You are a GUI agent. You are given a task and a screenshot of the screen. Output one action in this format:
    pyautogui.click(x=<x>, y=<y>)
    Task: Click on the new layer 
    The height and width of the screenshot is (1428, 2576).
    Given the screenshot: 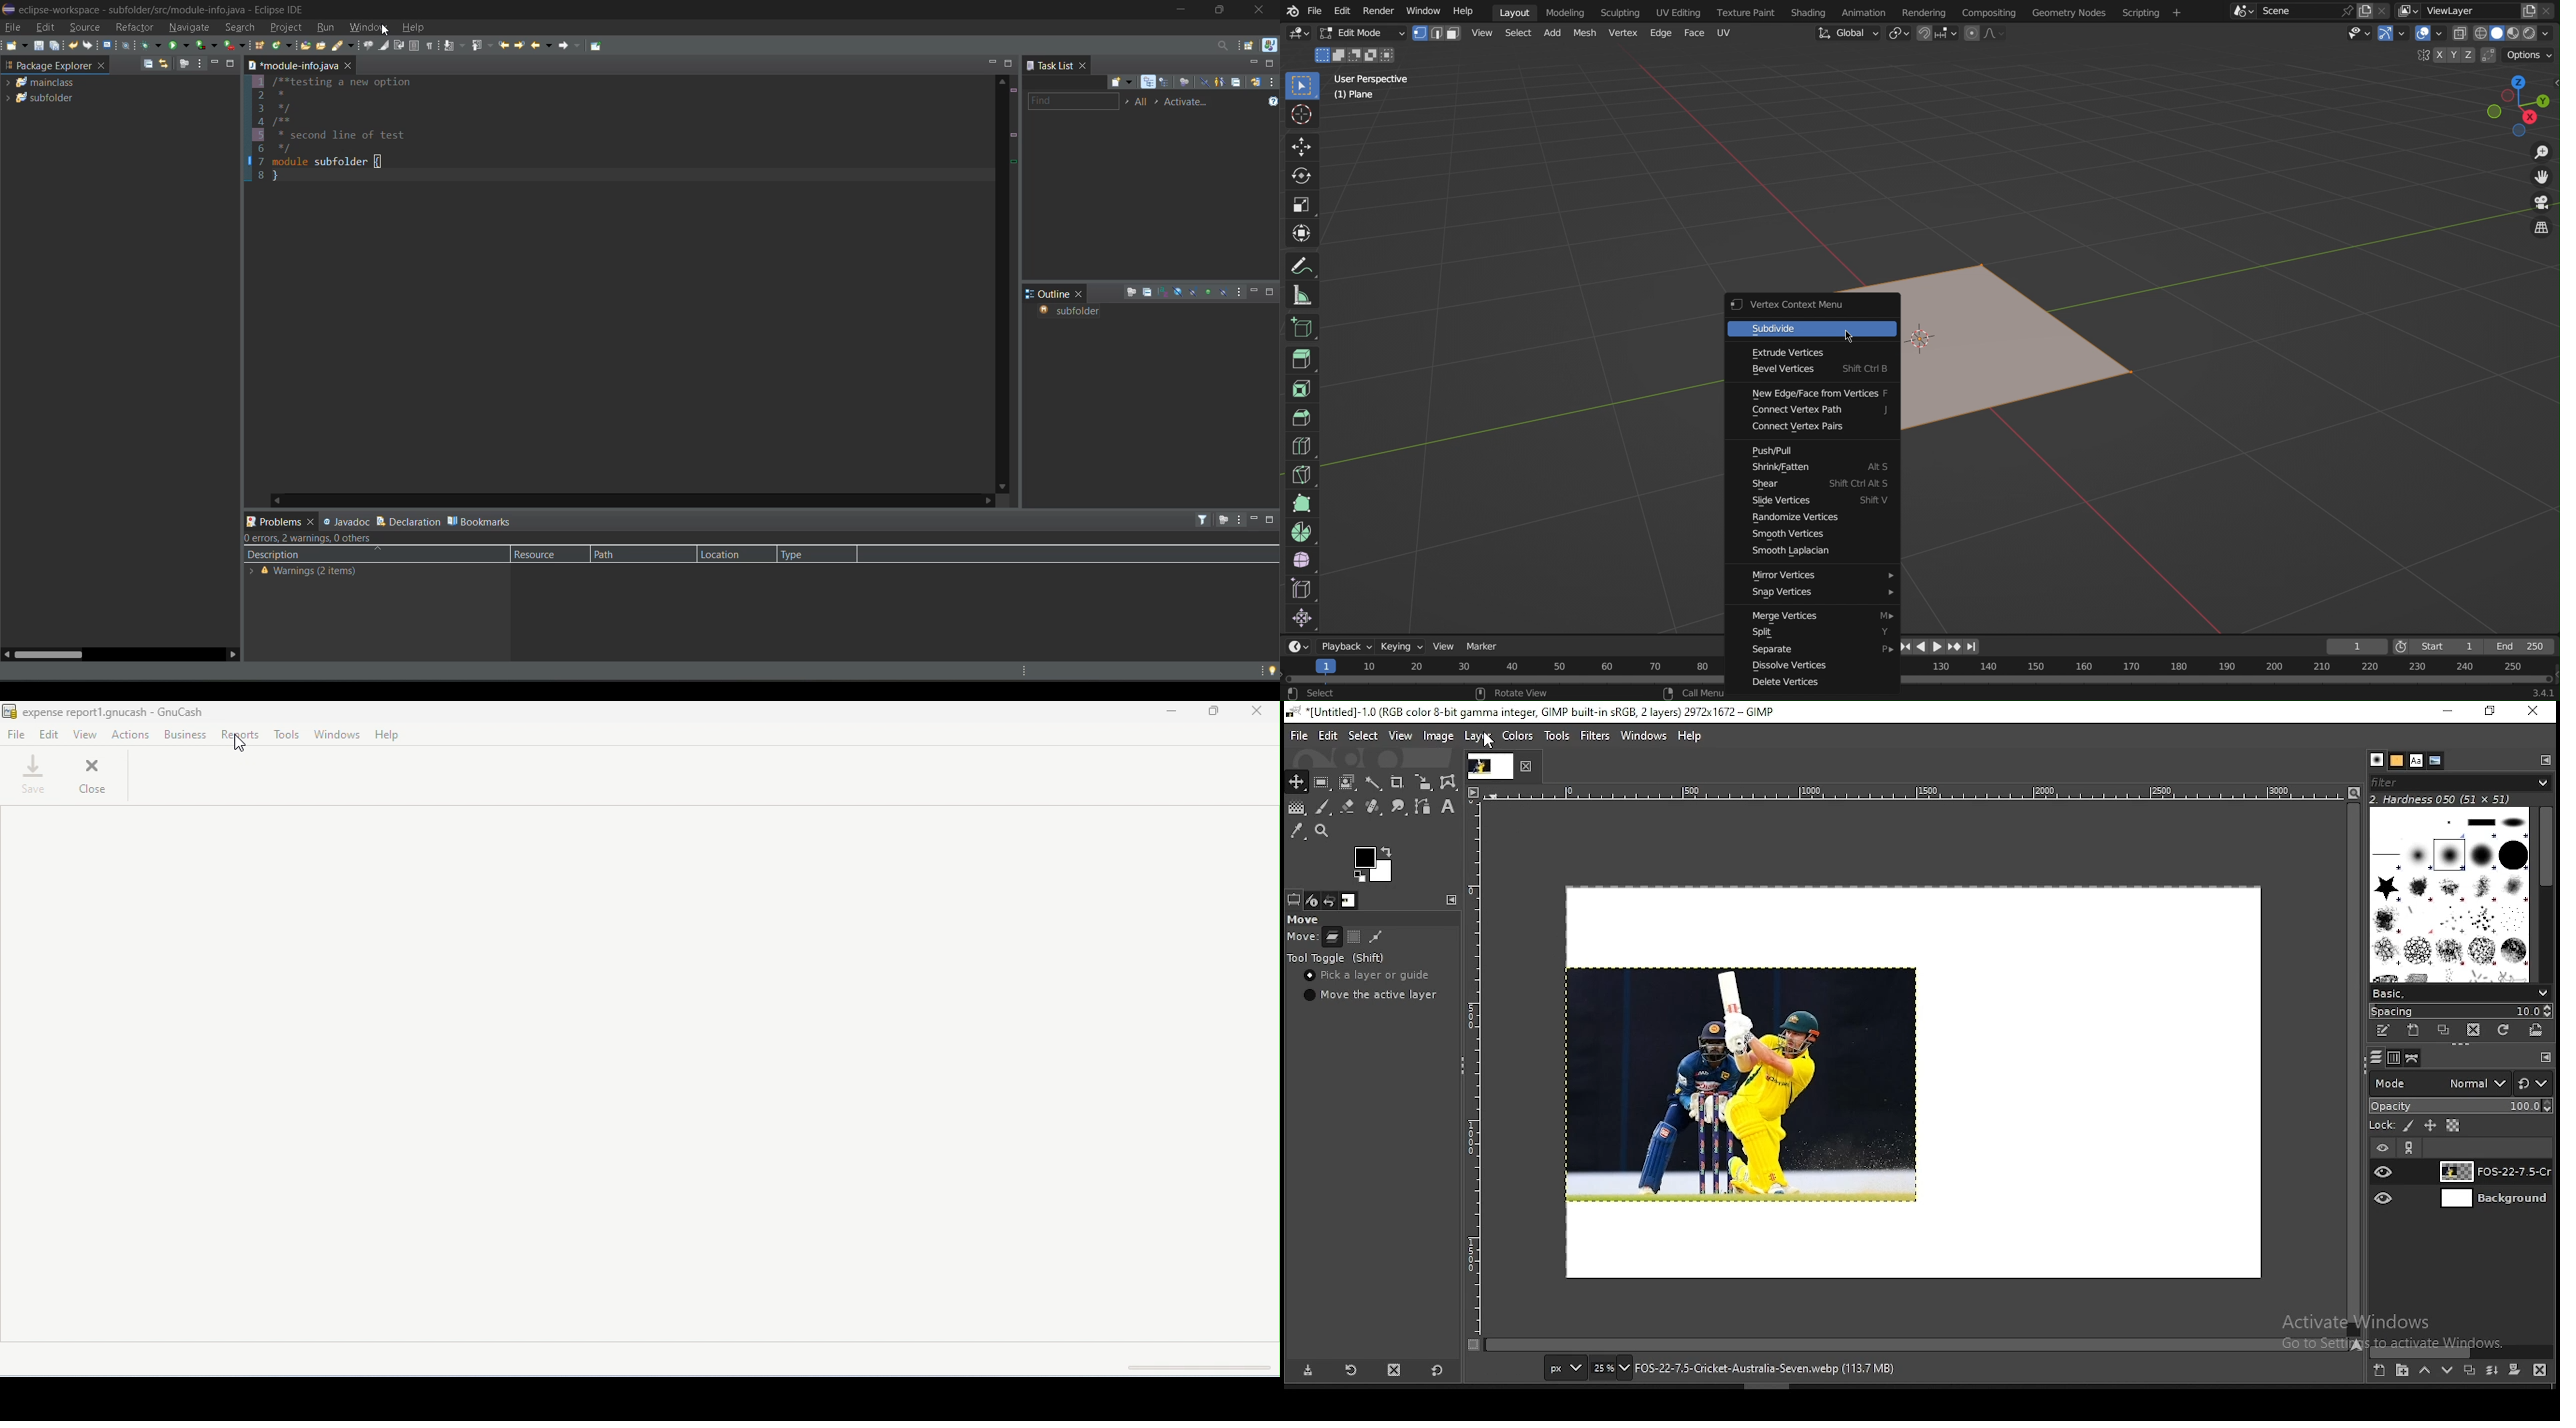 What is the action you would take?
    pyautogui.click(x=2378, y=1372)
    